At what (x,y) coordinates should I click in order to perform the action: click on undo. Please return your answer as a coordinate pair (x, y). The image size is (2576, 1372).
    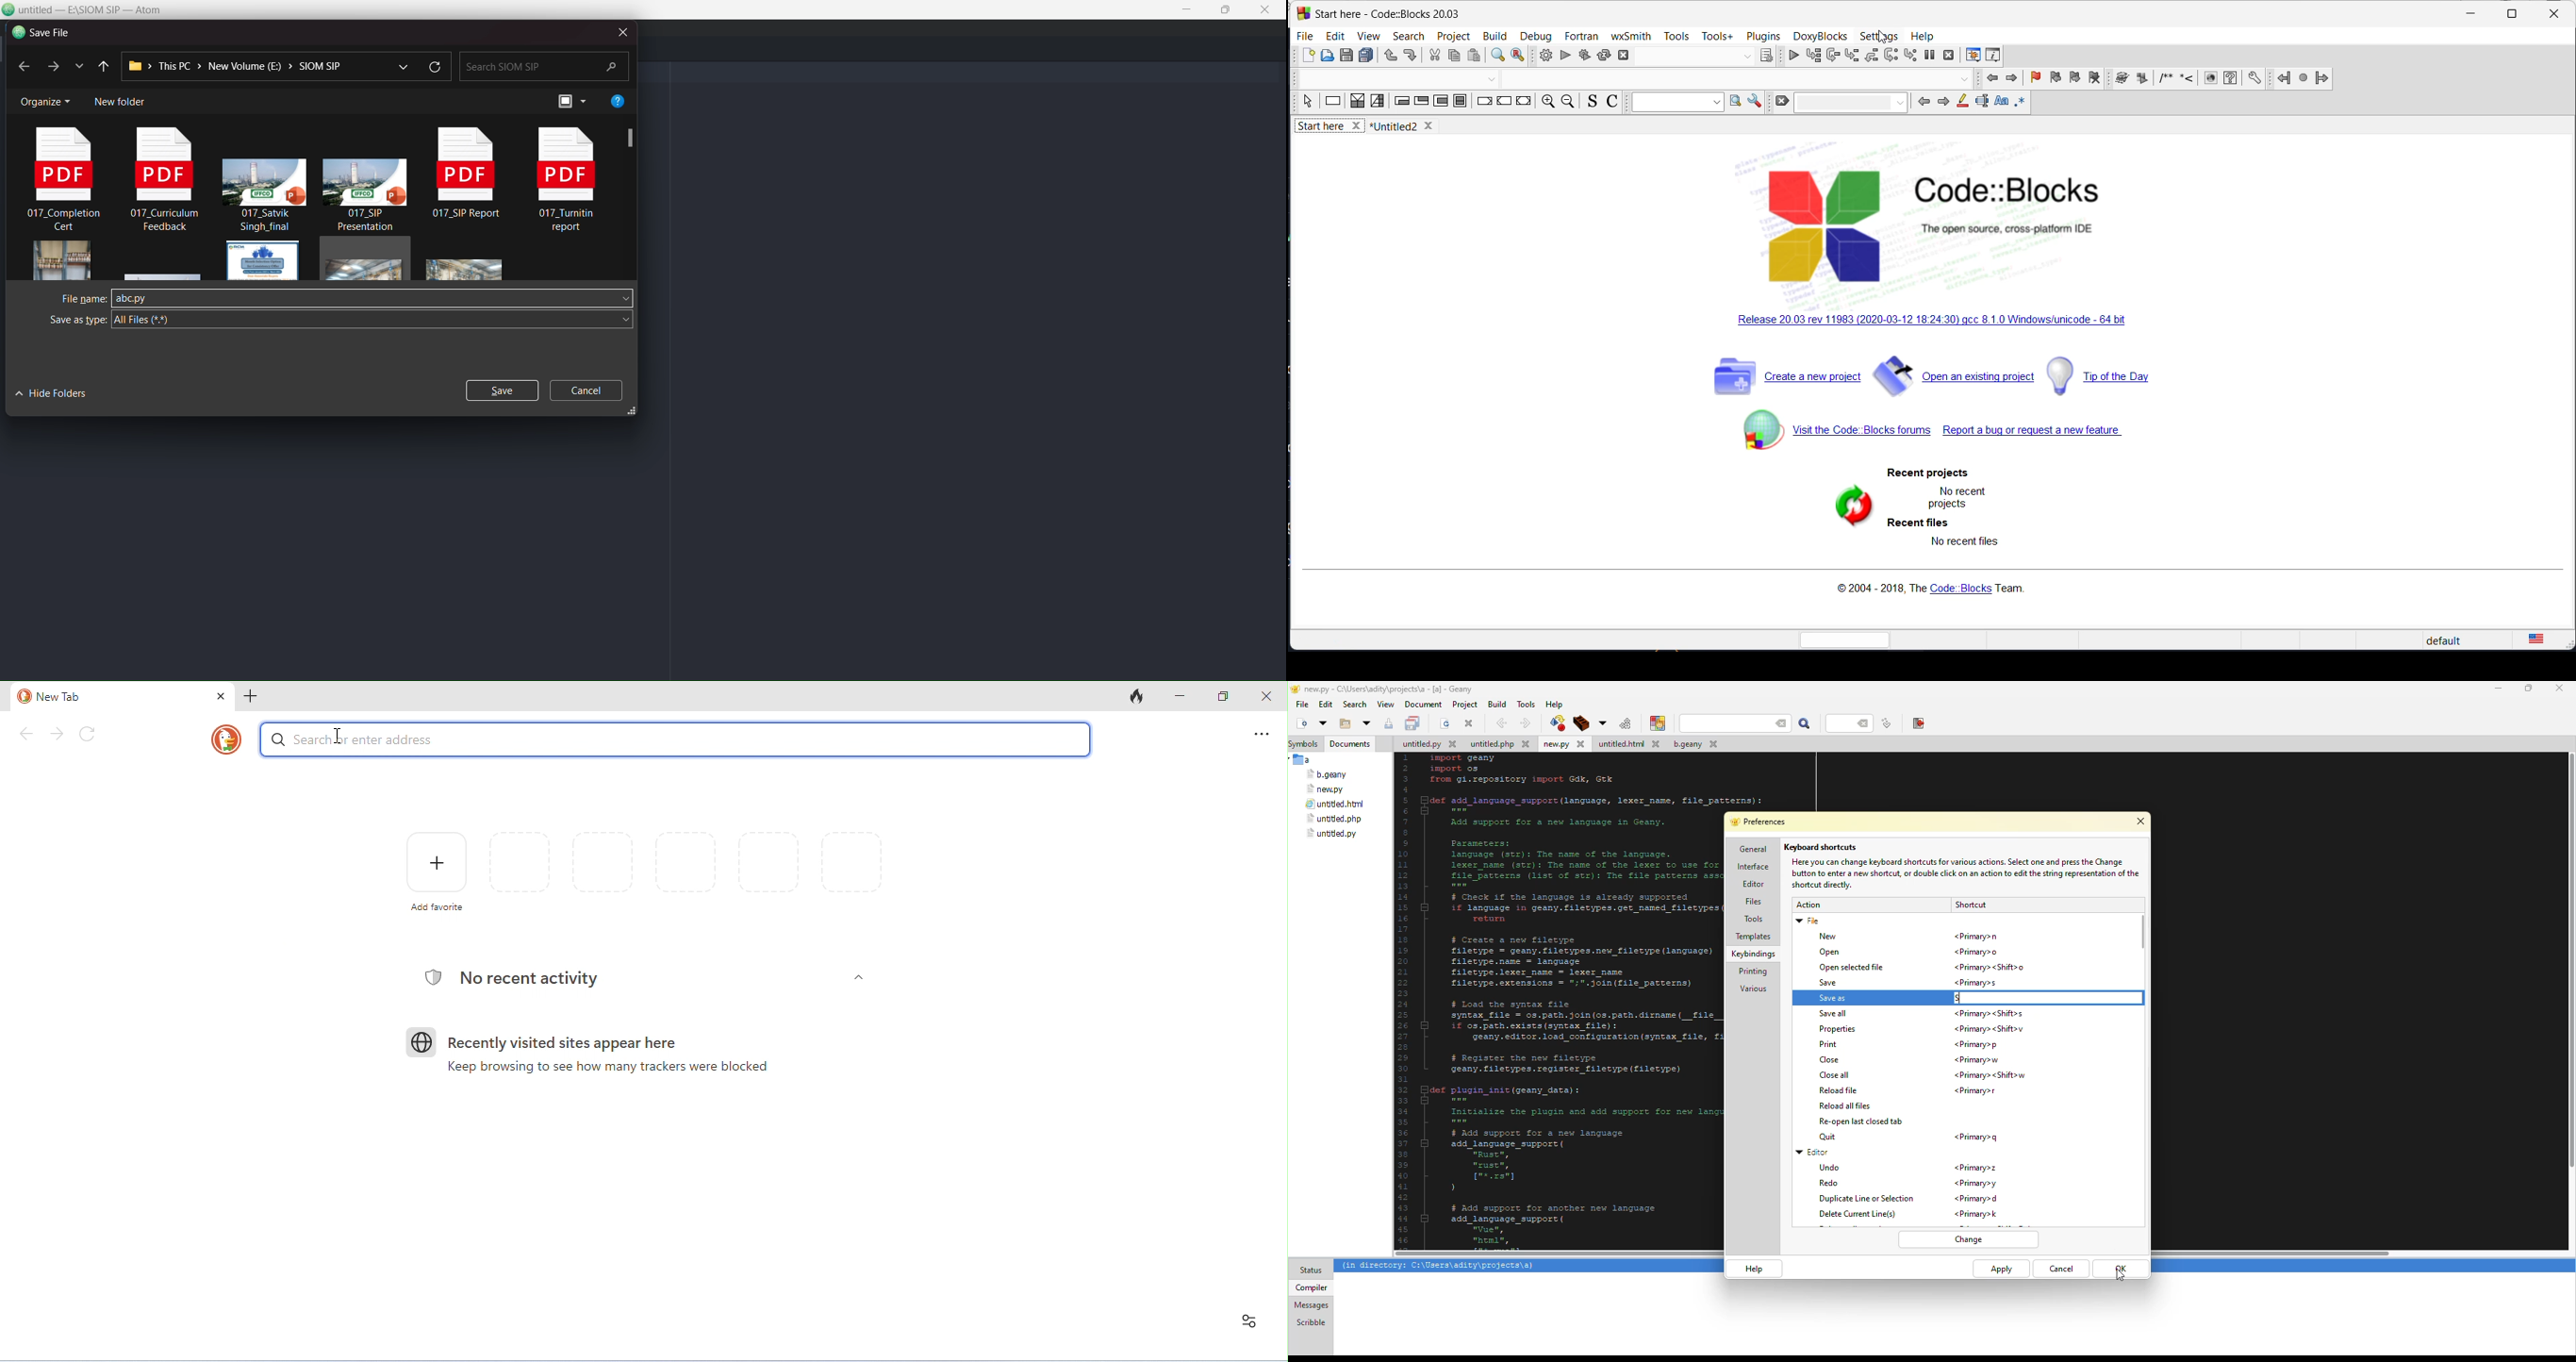
    Looking at the image, I should click on (1387, 57).